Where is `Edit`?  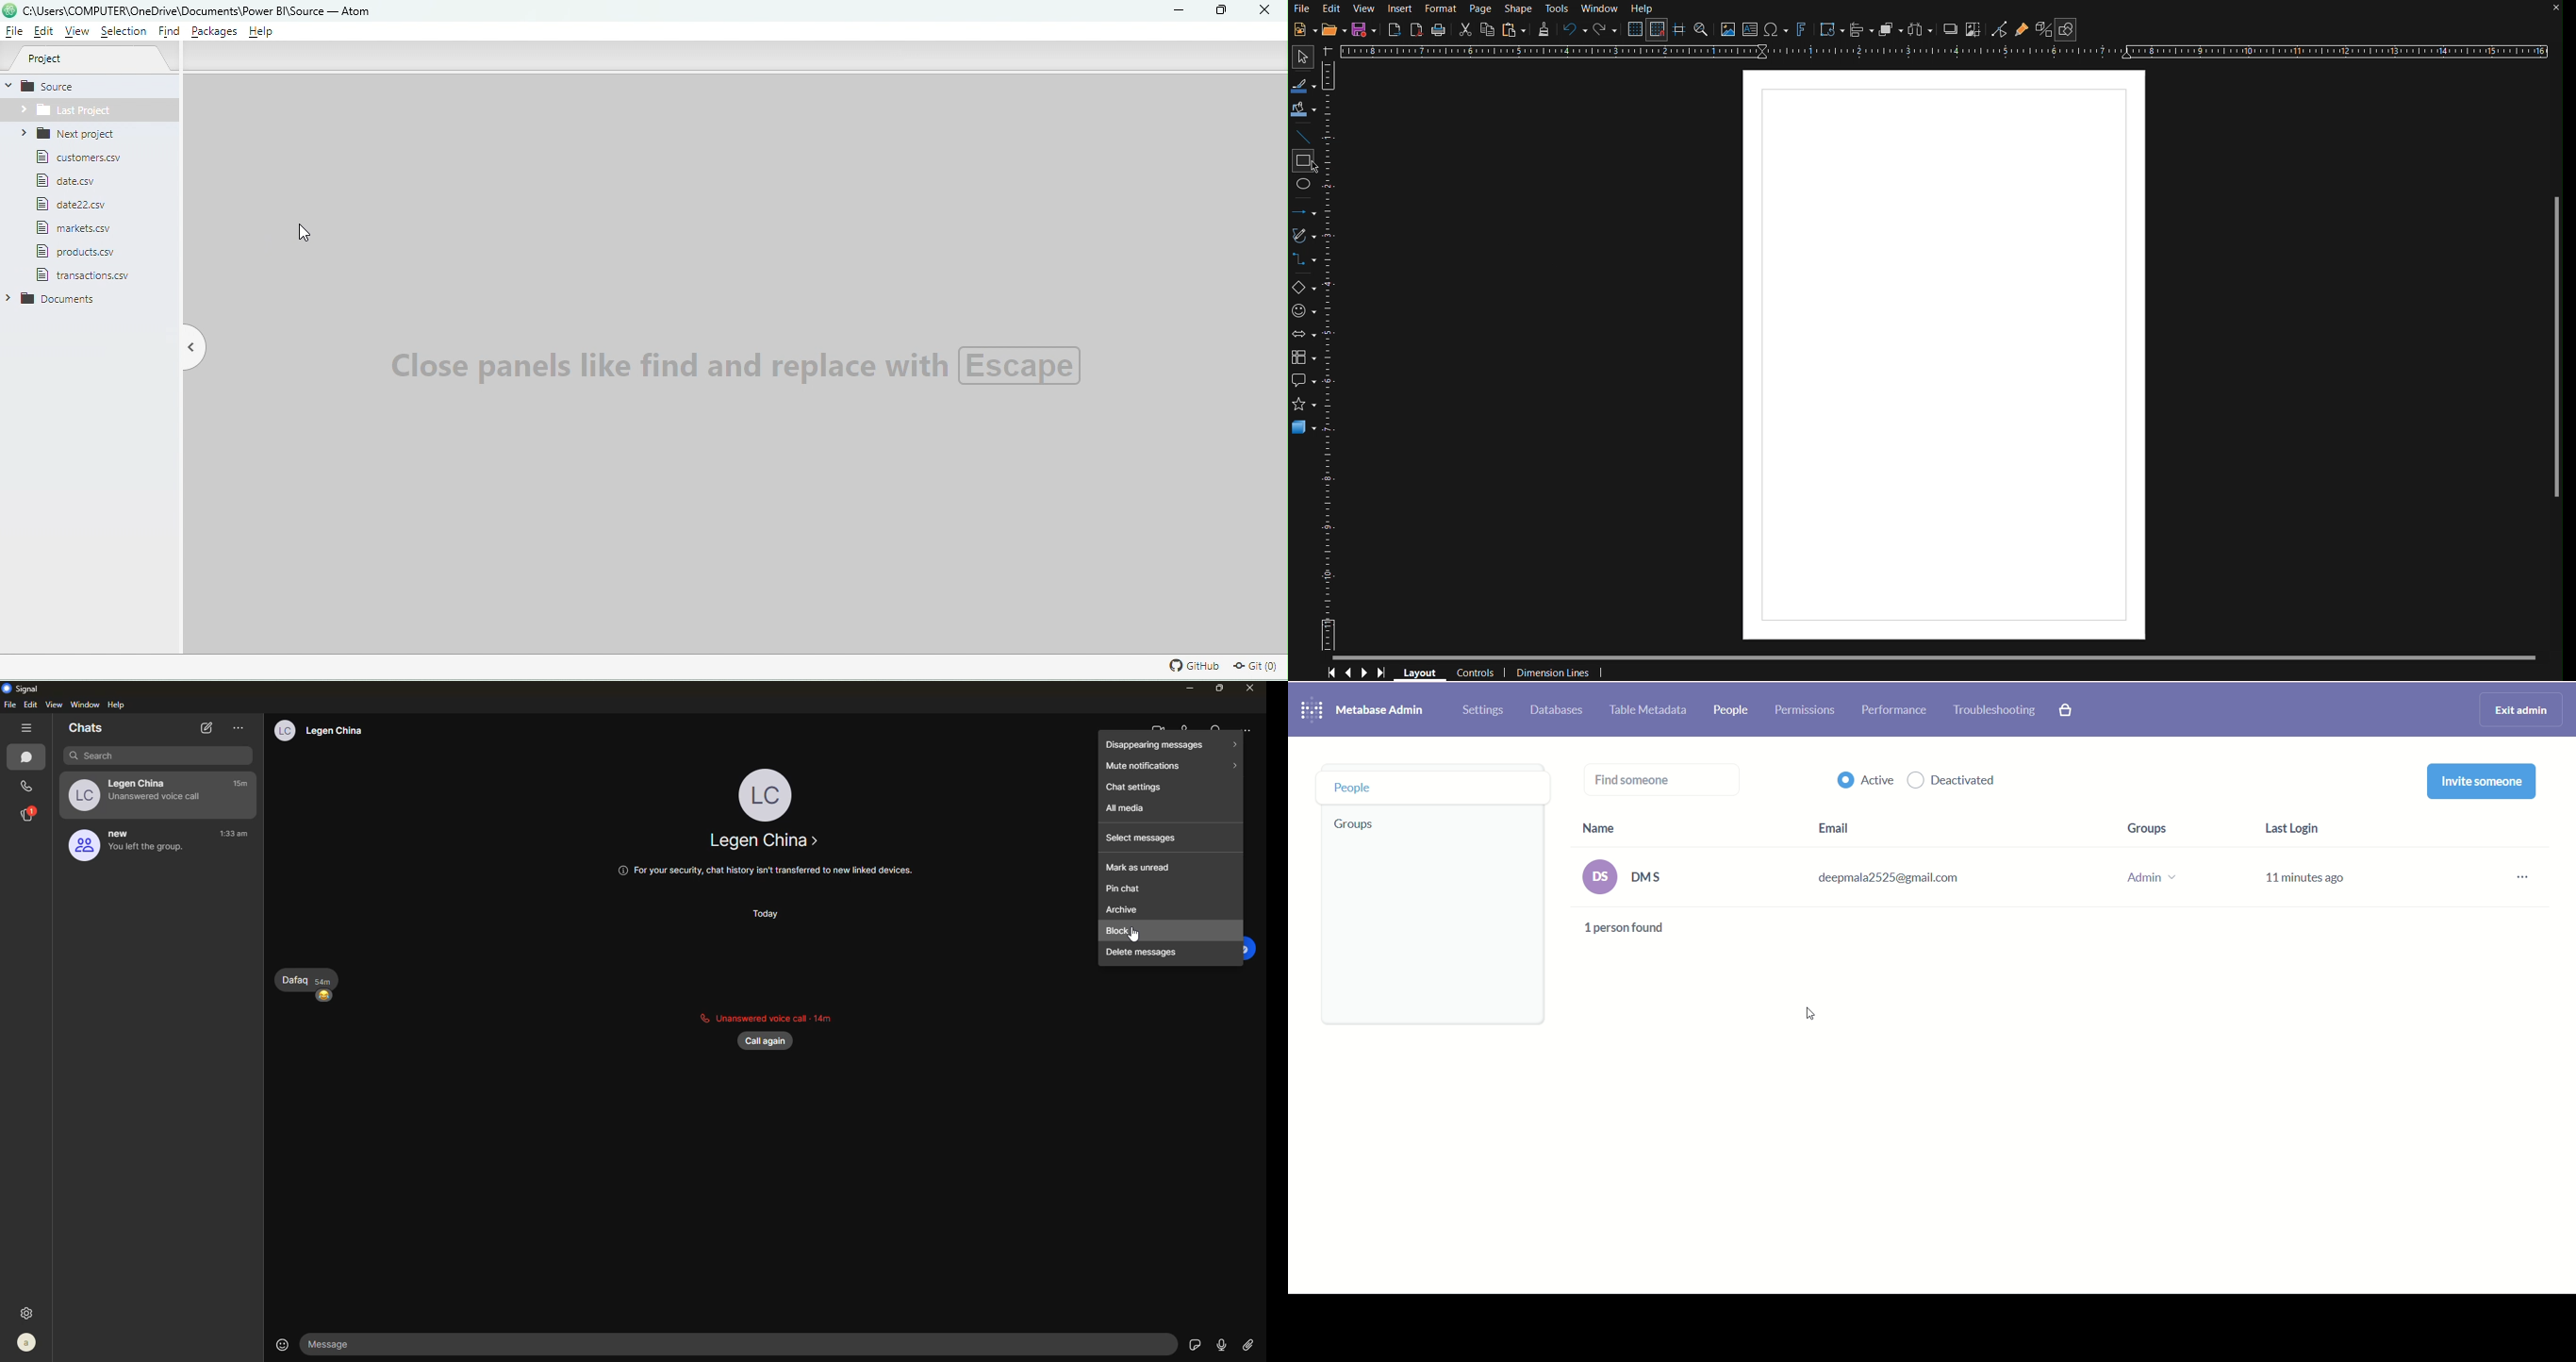
Edit is located at coordinates (1331, 9).